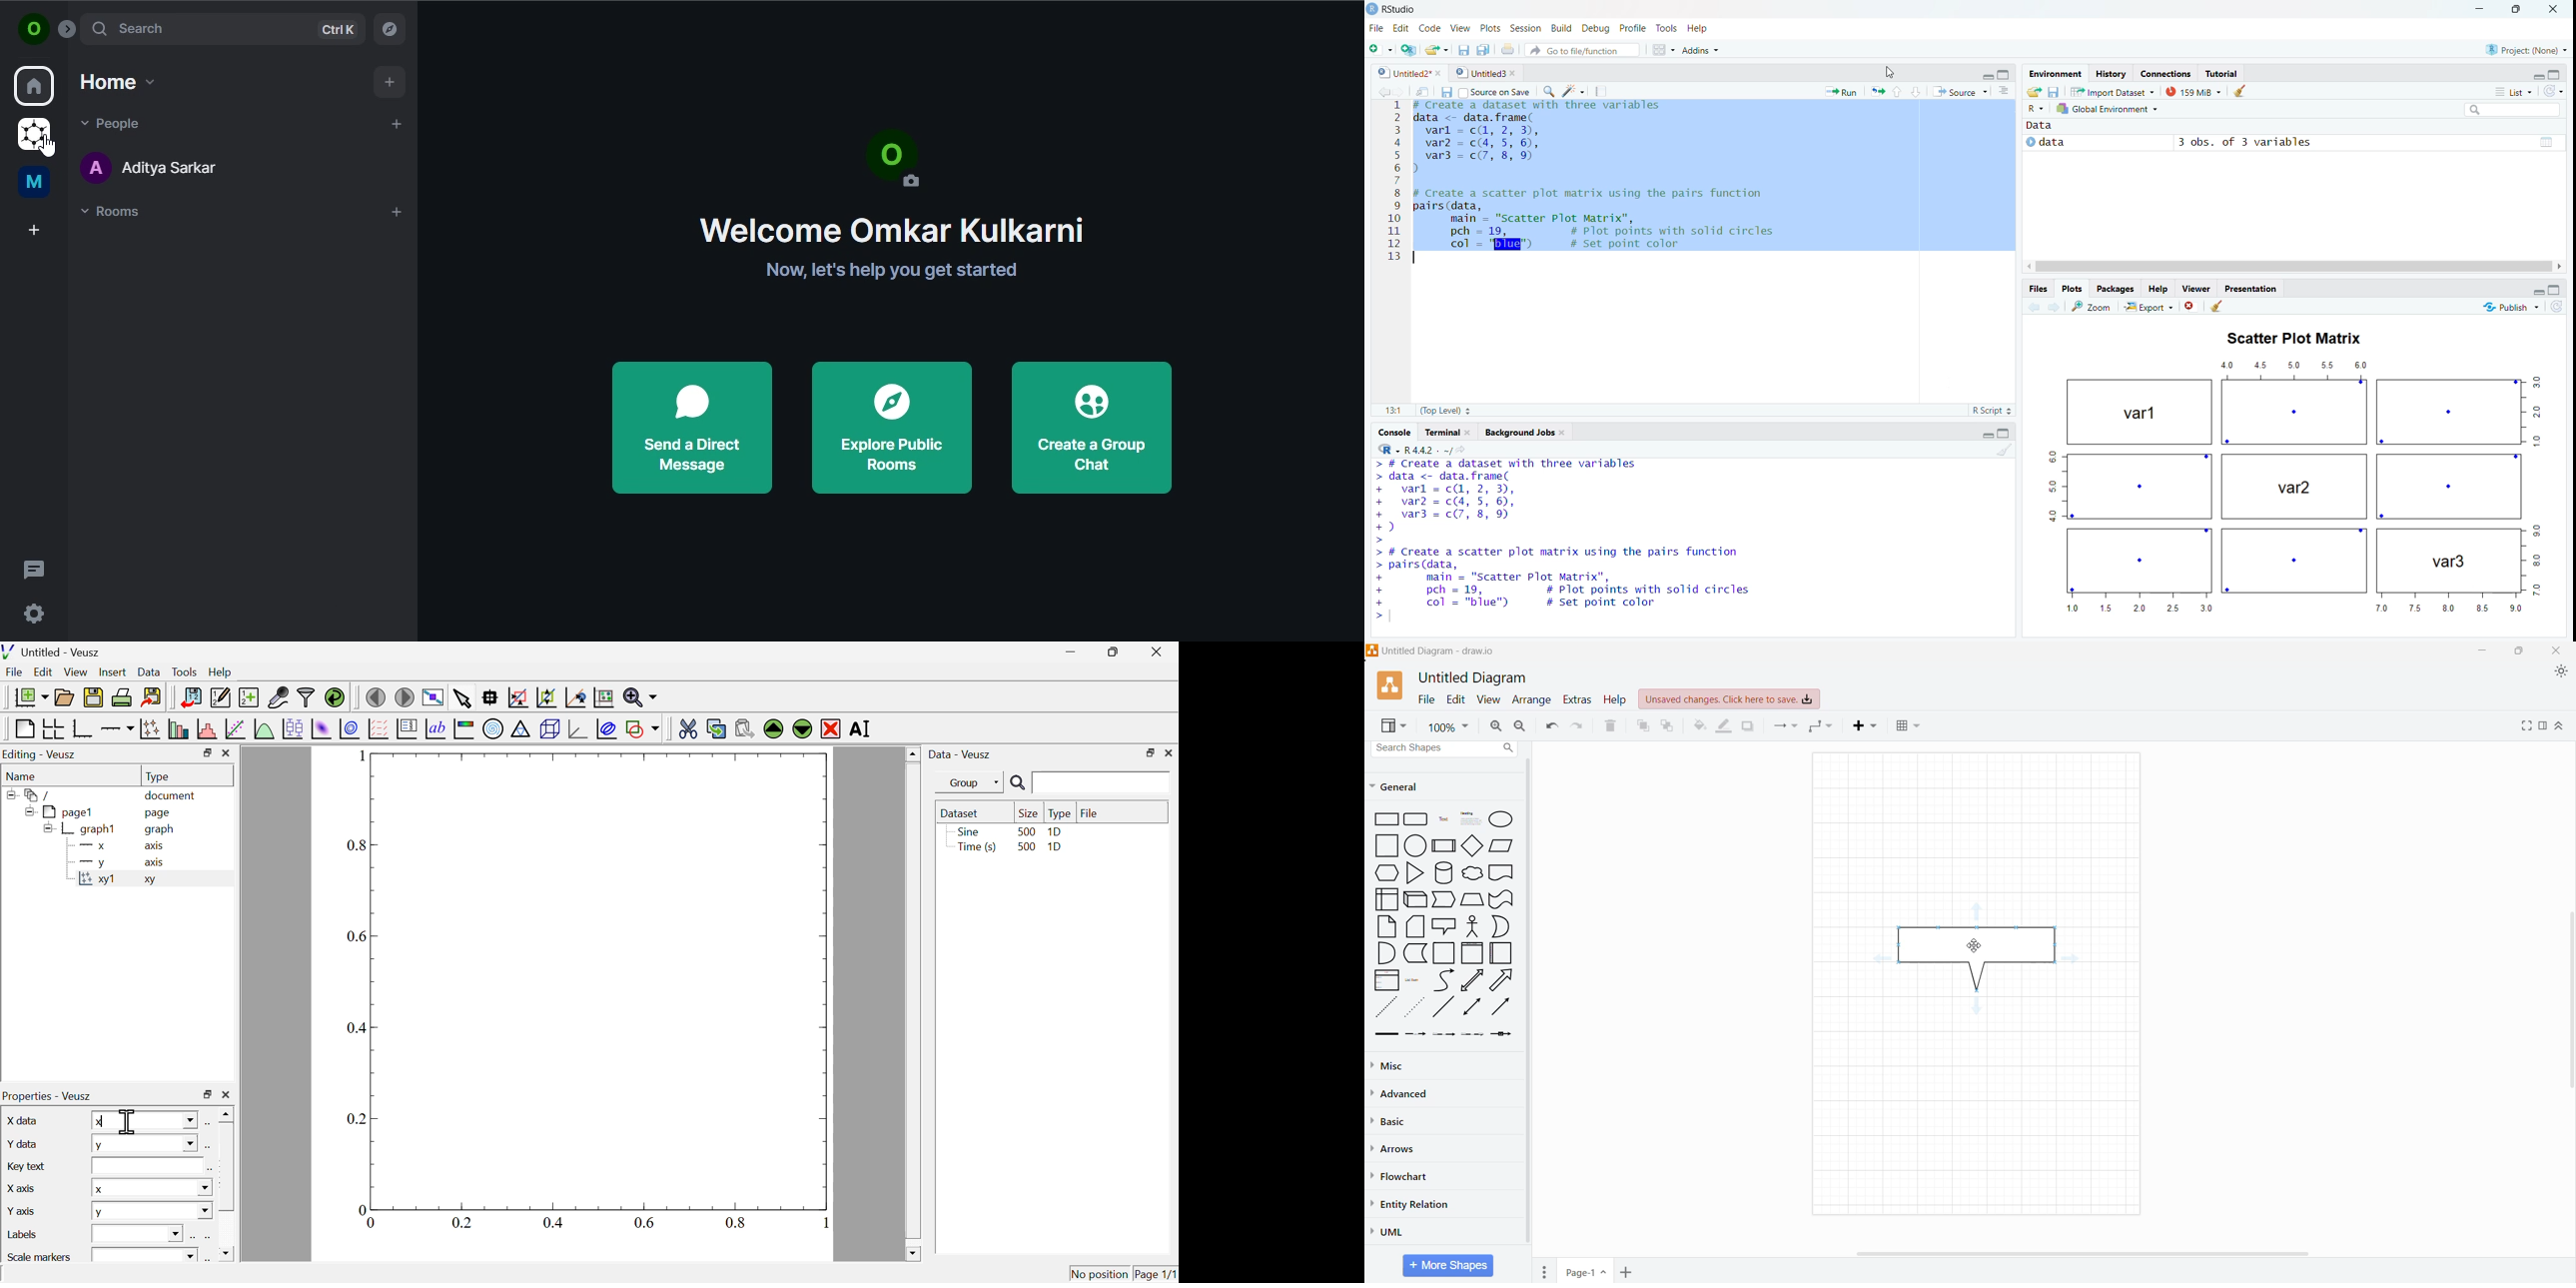 The height and width of the screenshot is (1288, 2576). I want to click on Square , so click(1444, 953).